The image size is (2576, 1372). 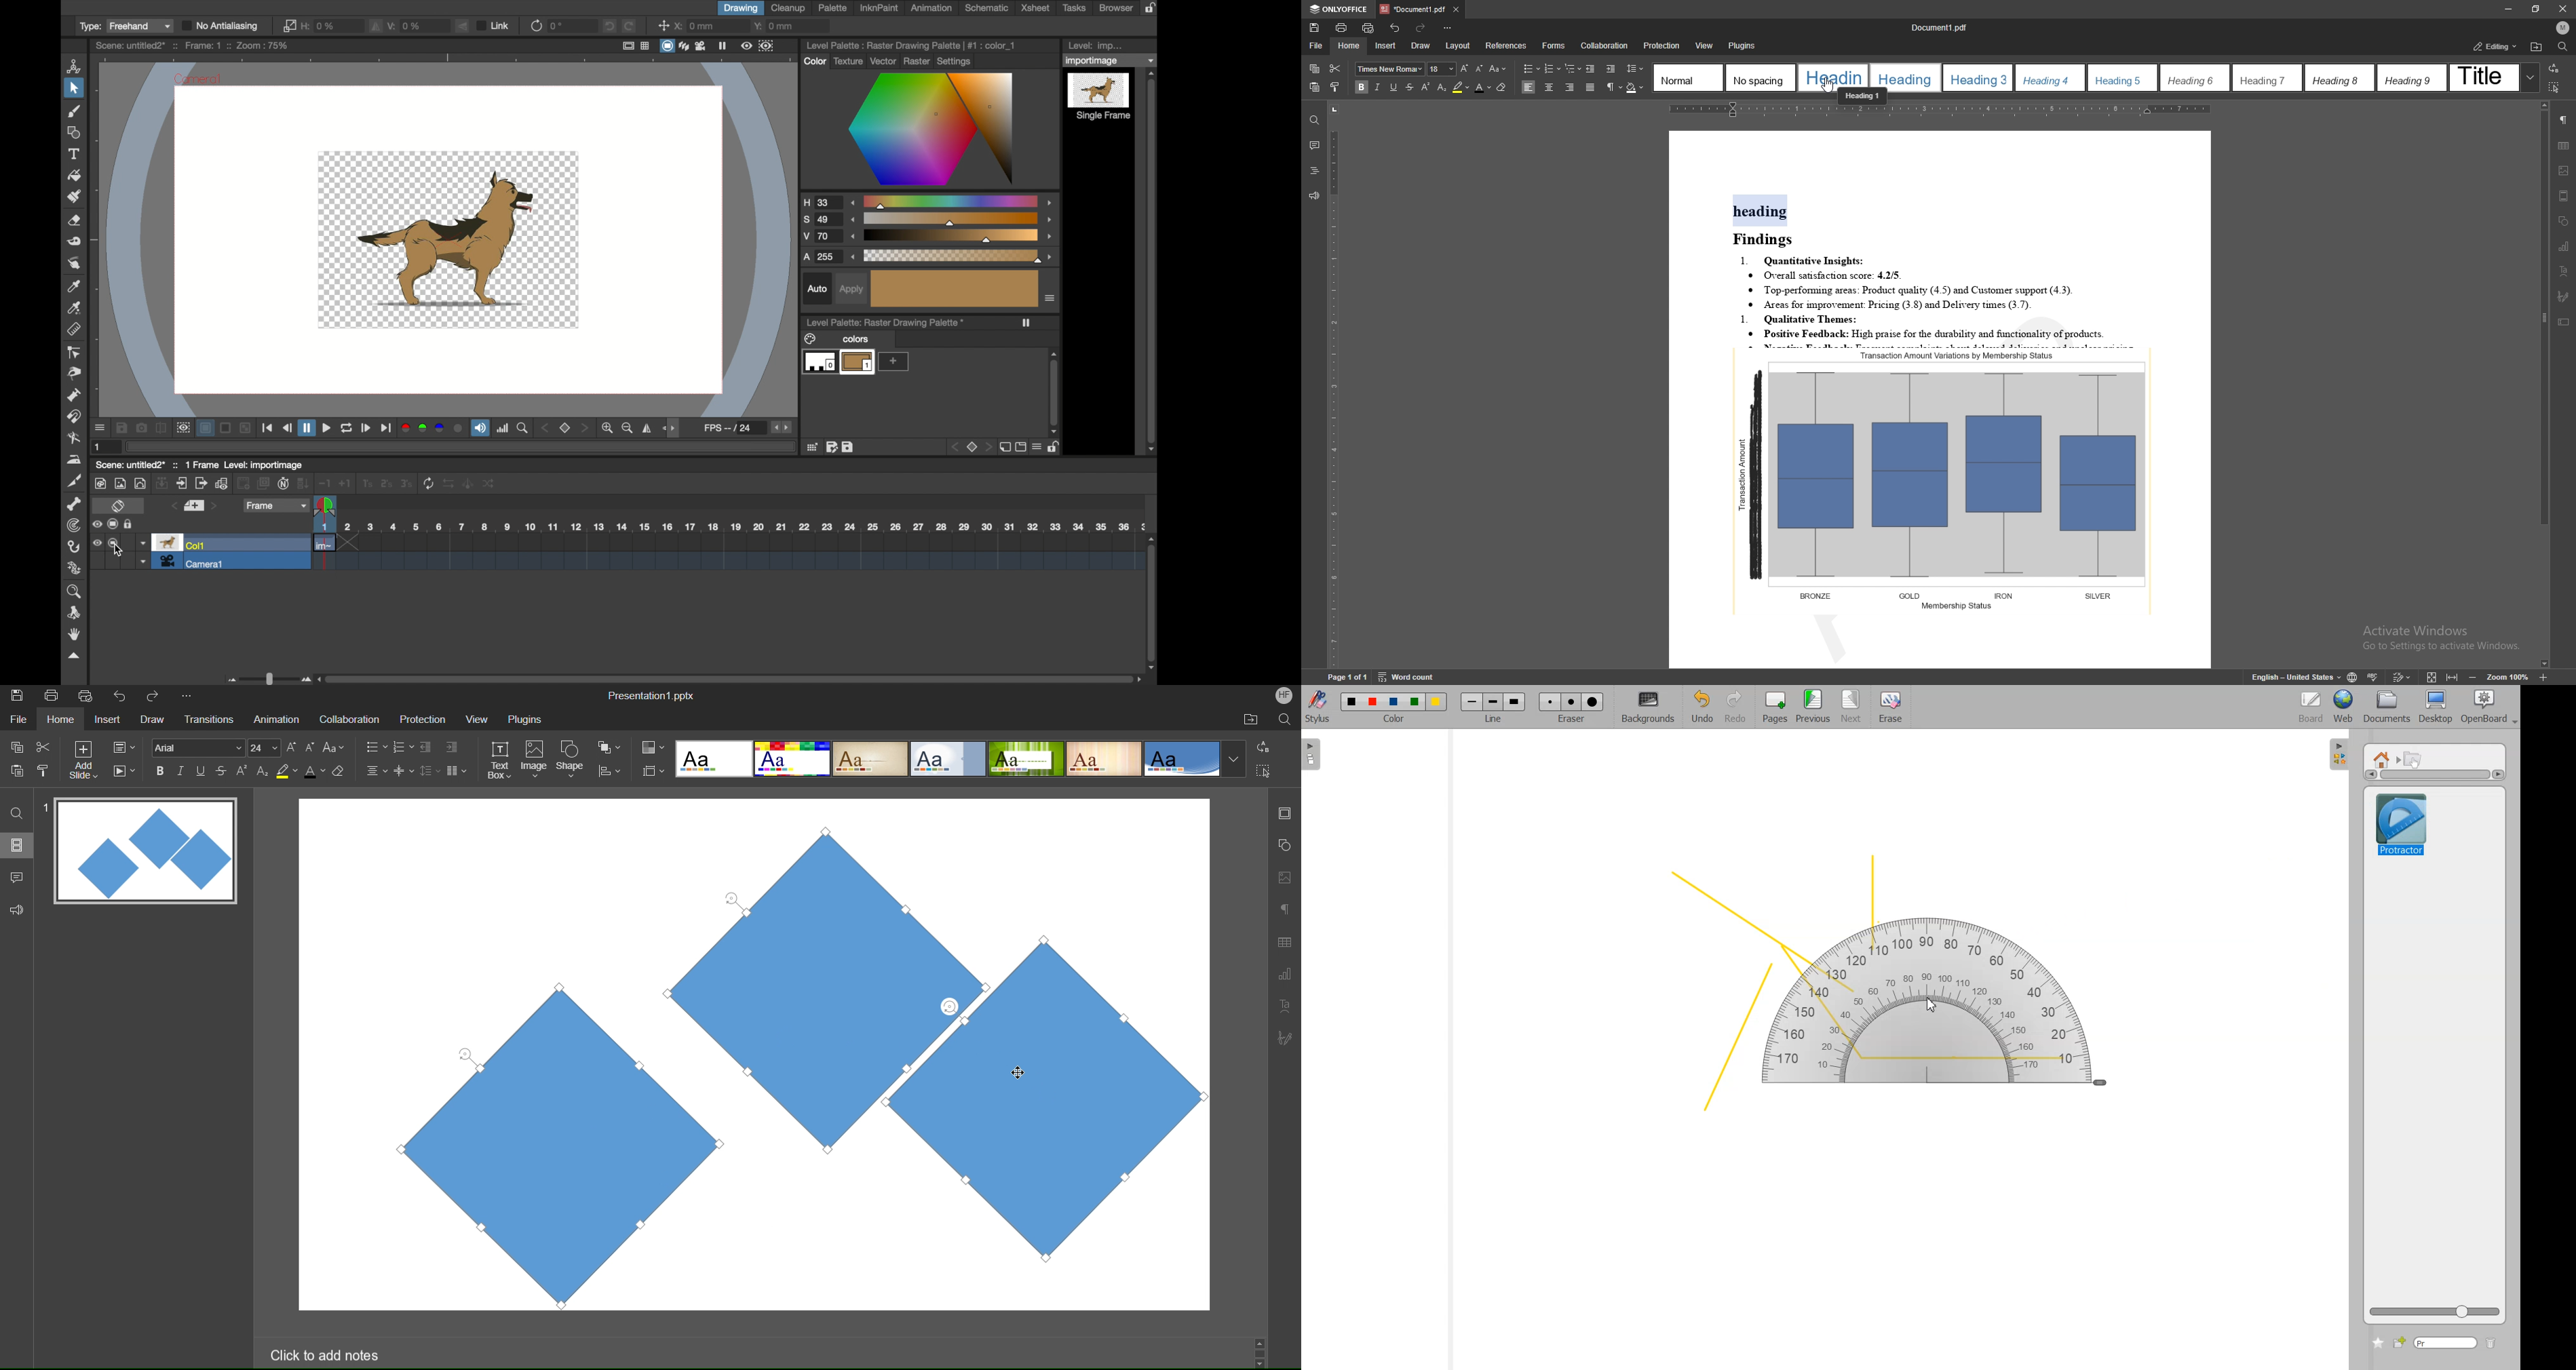 What do you see at coordinates (1455, 11) in the screenshot?
I see `close tab` at bounding box center [1455, 11].